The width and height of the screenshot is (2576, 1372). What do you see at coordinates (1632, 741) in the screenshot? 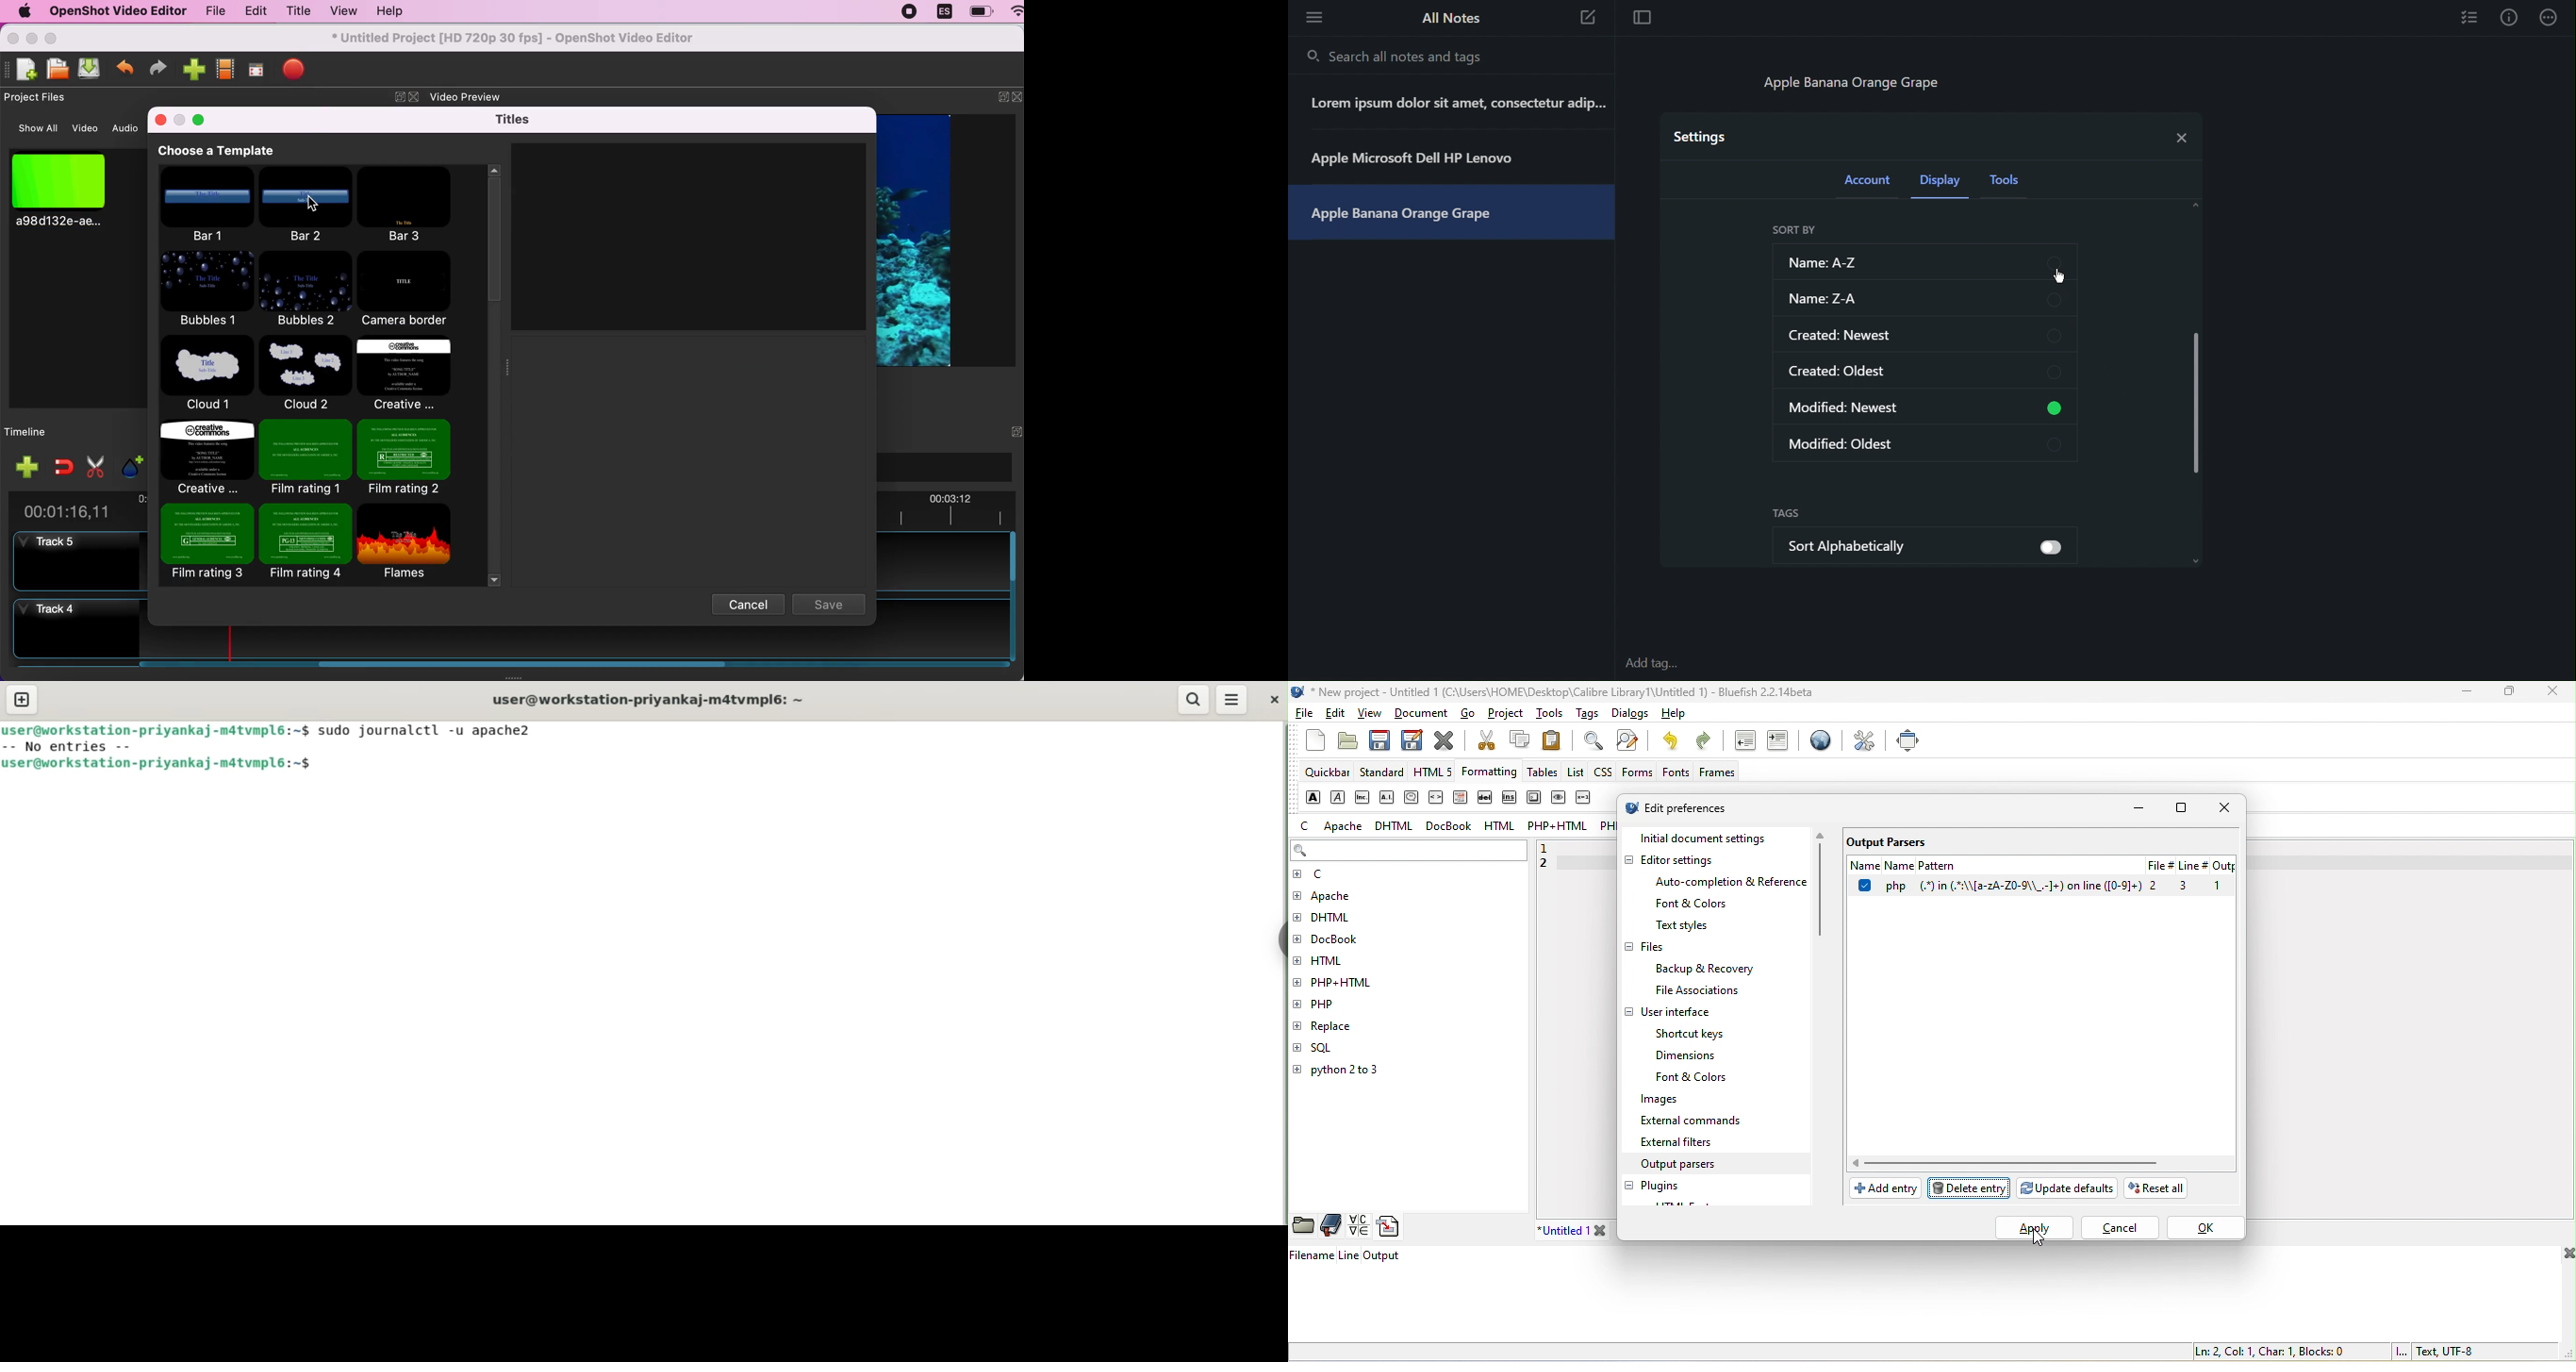
I see `find and replace` at bounding box center [1632, 741].